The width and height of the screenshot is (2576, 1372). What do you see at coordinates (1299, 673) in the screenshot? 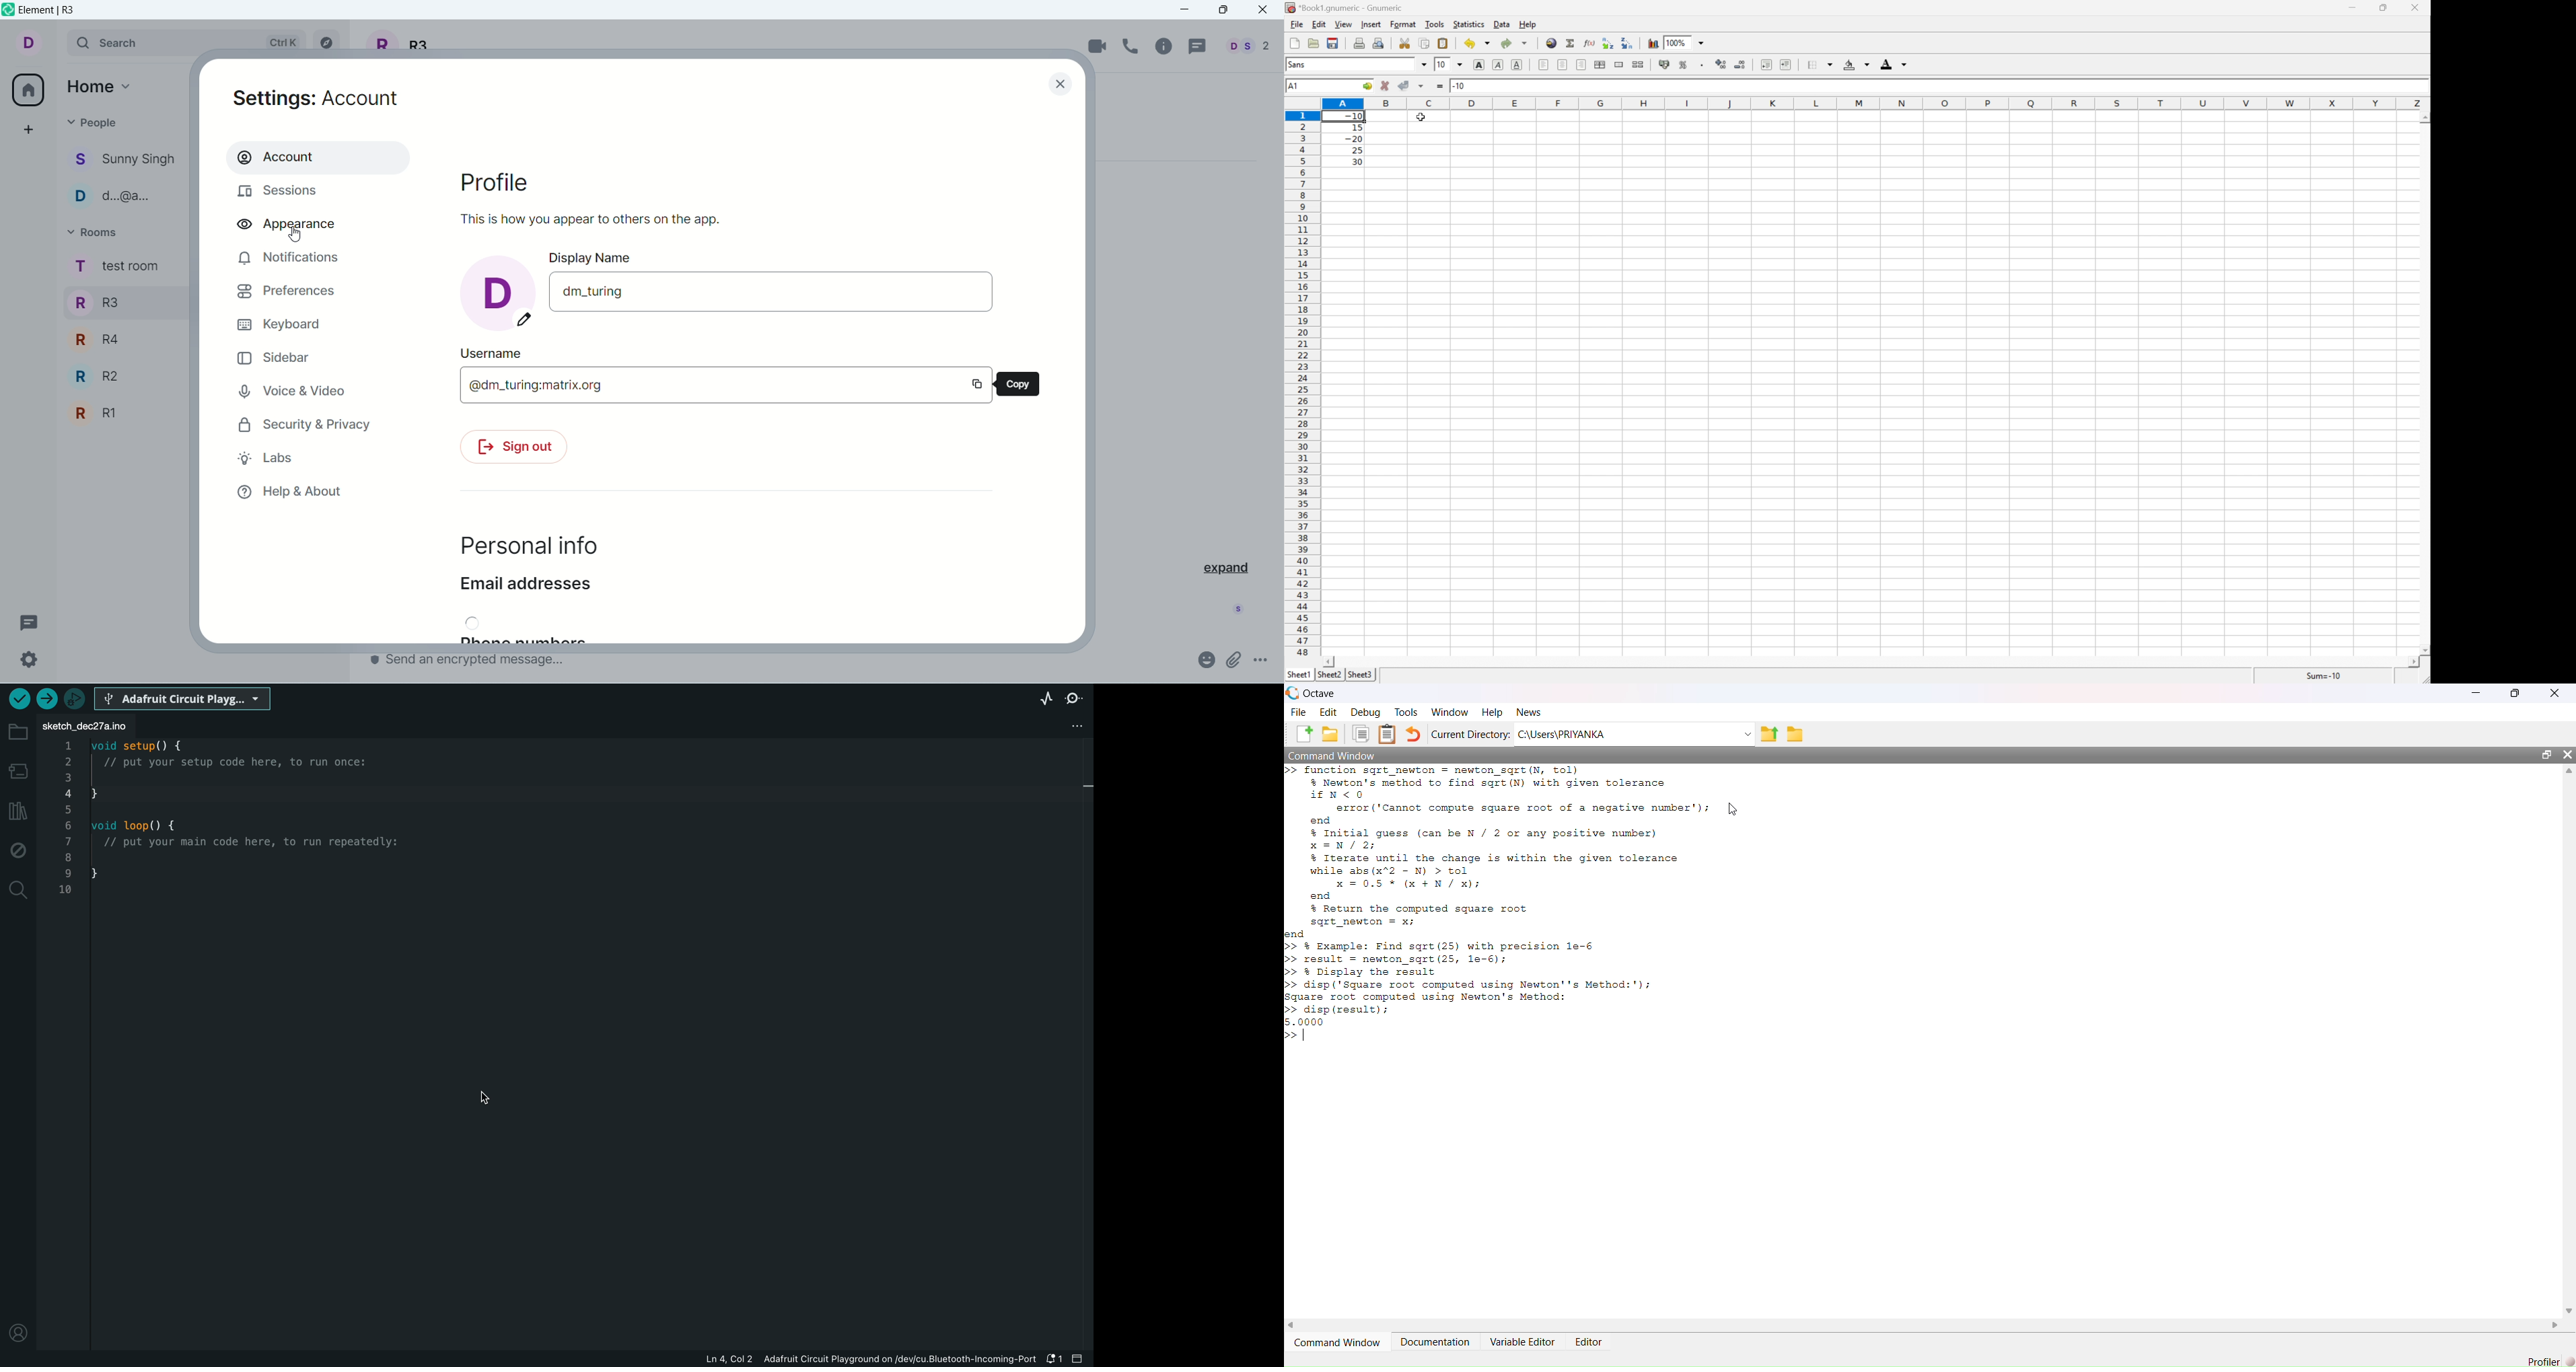
I see `Sheet1` at bounding box center [1299, 673].